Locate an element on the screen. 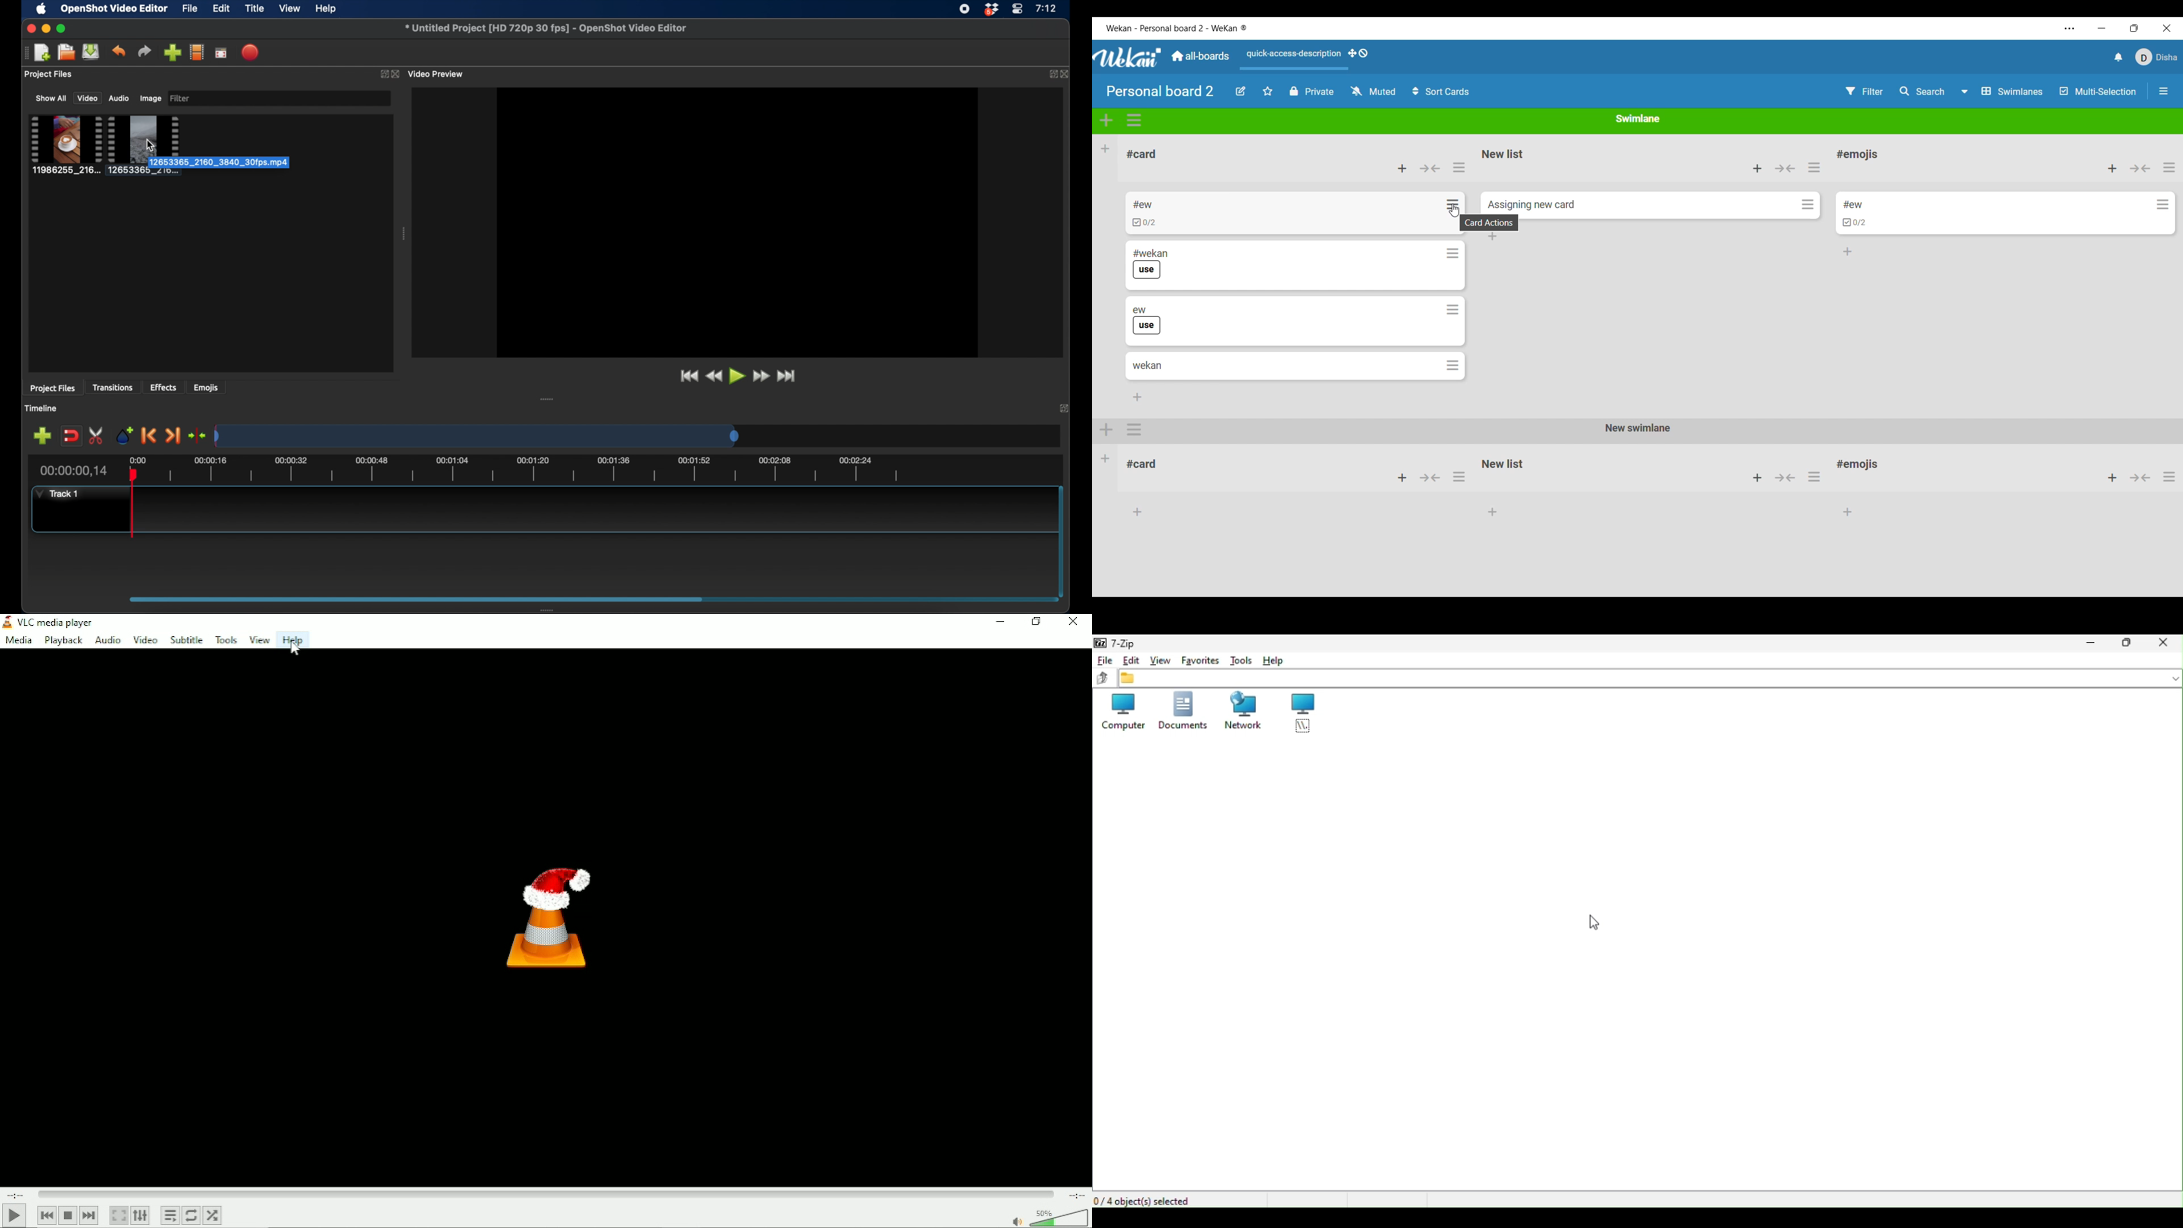  Main dashboard is located at coordinates (1199, 56).